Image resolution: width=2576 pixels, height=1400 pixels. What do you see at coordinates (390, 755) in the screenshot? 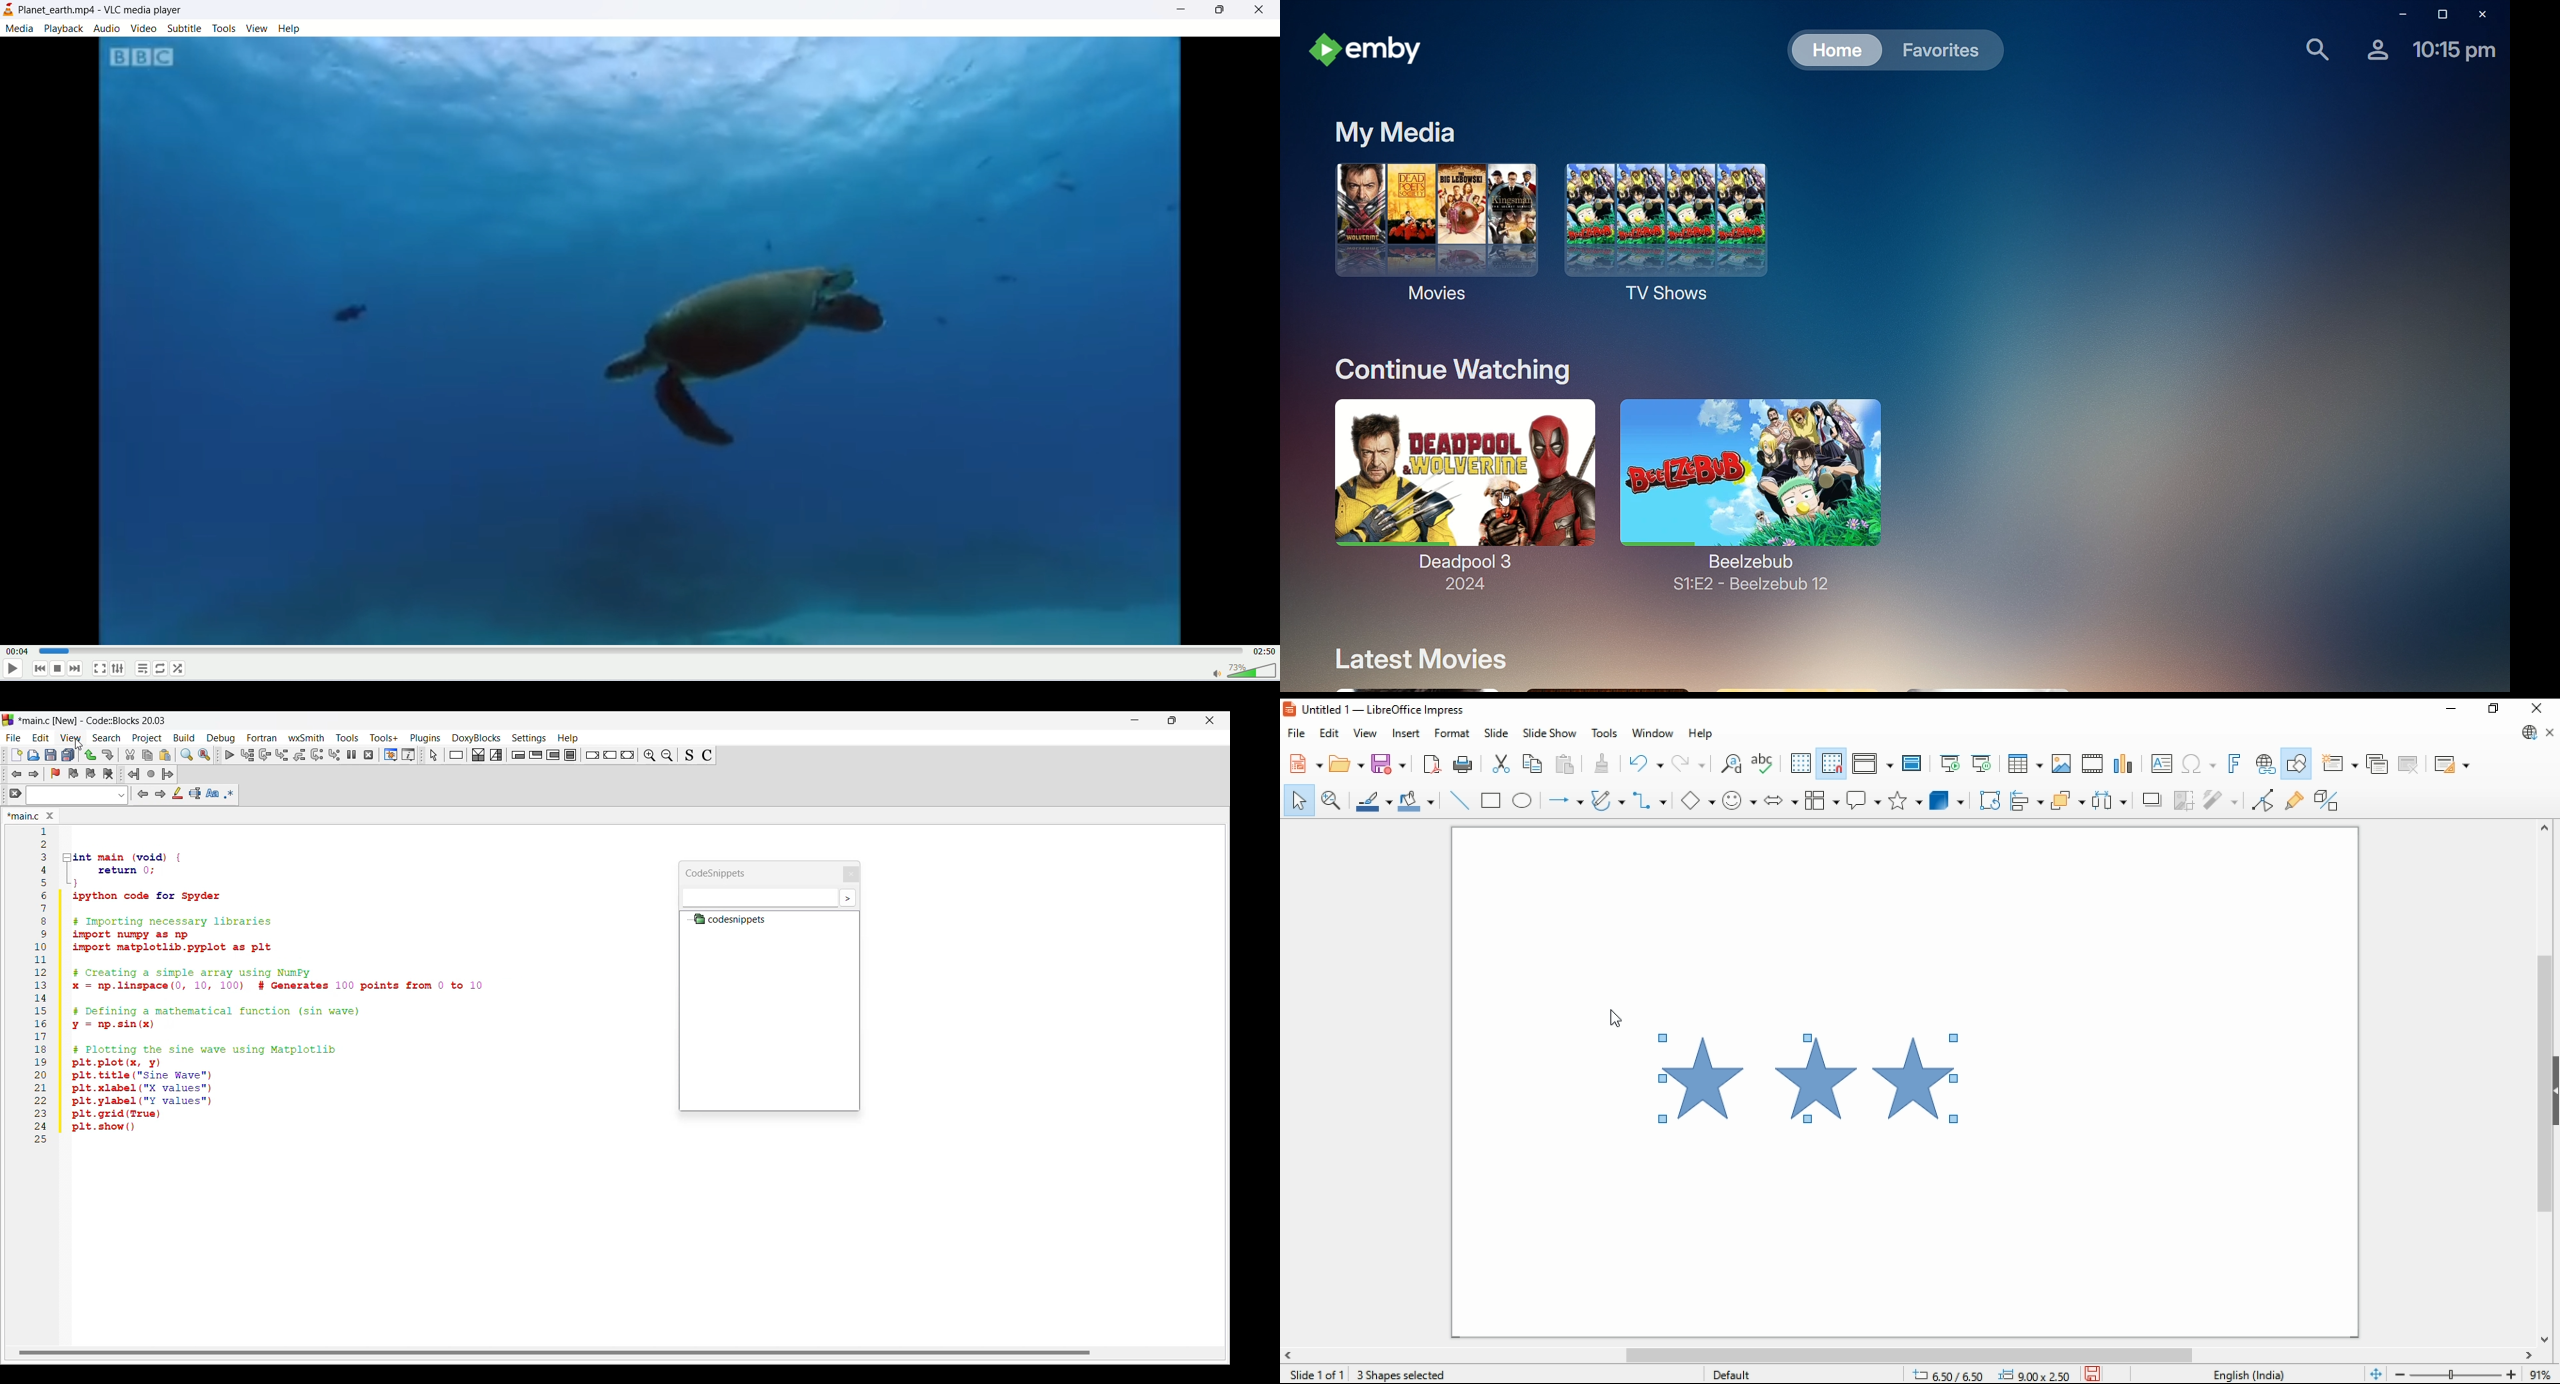
I see `Debugging windows` at bounding box center [390, 755].